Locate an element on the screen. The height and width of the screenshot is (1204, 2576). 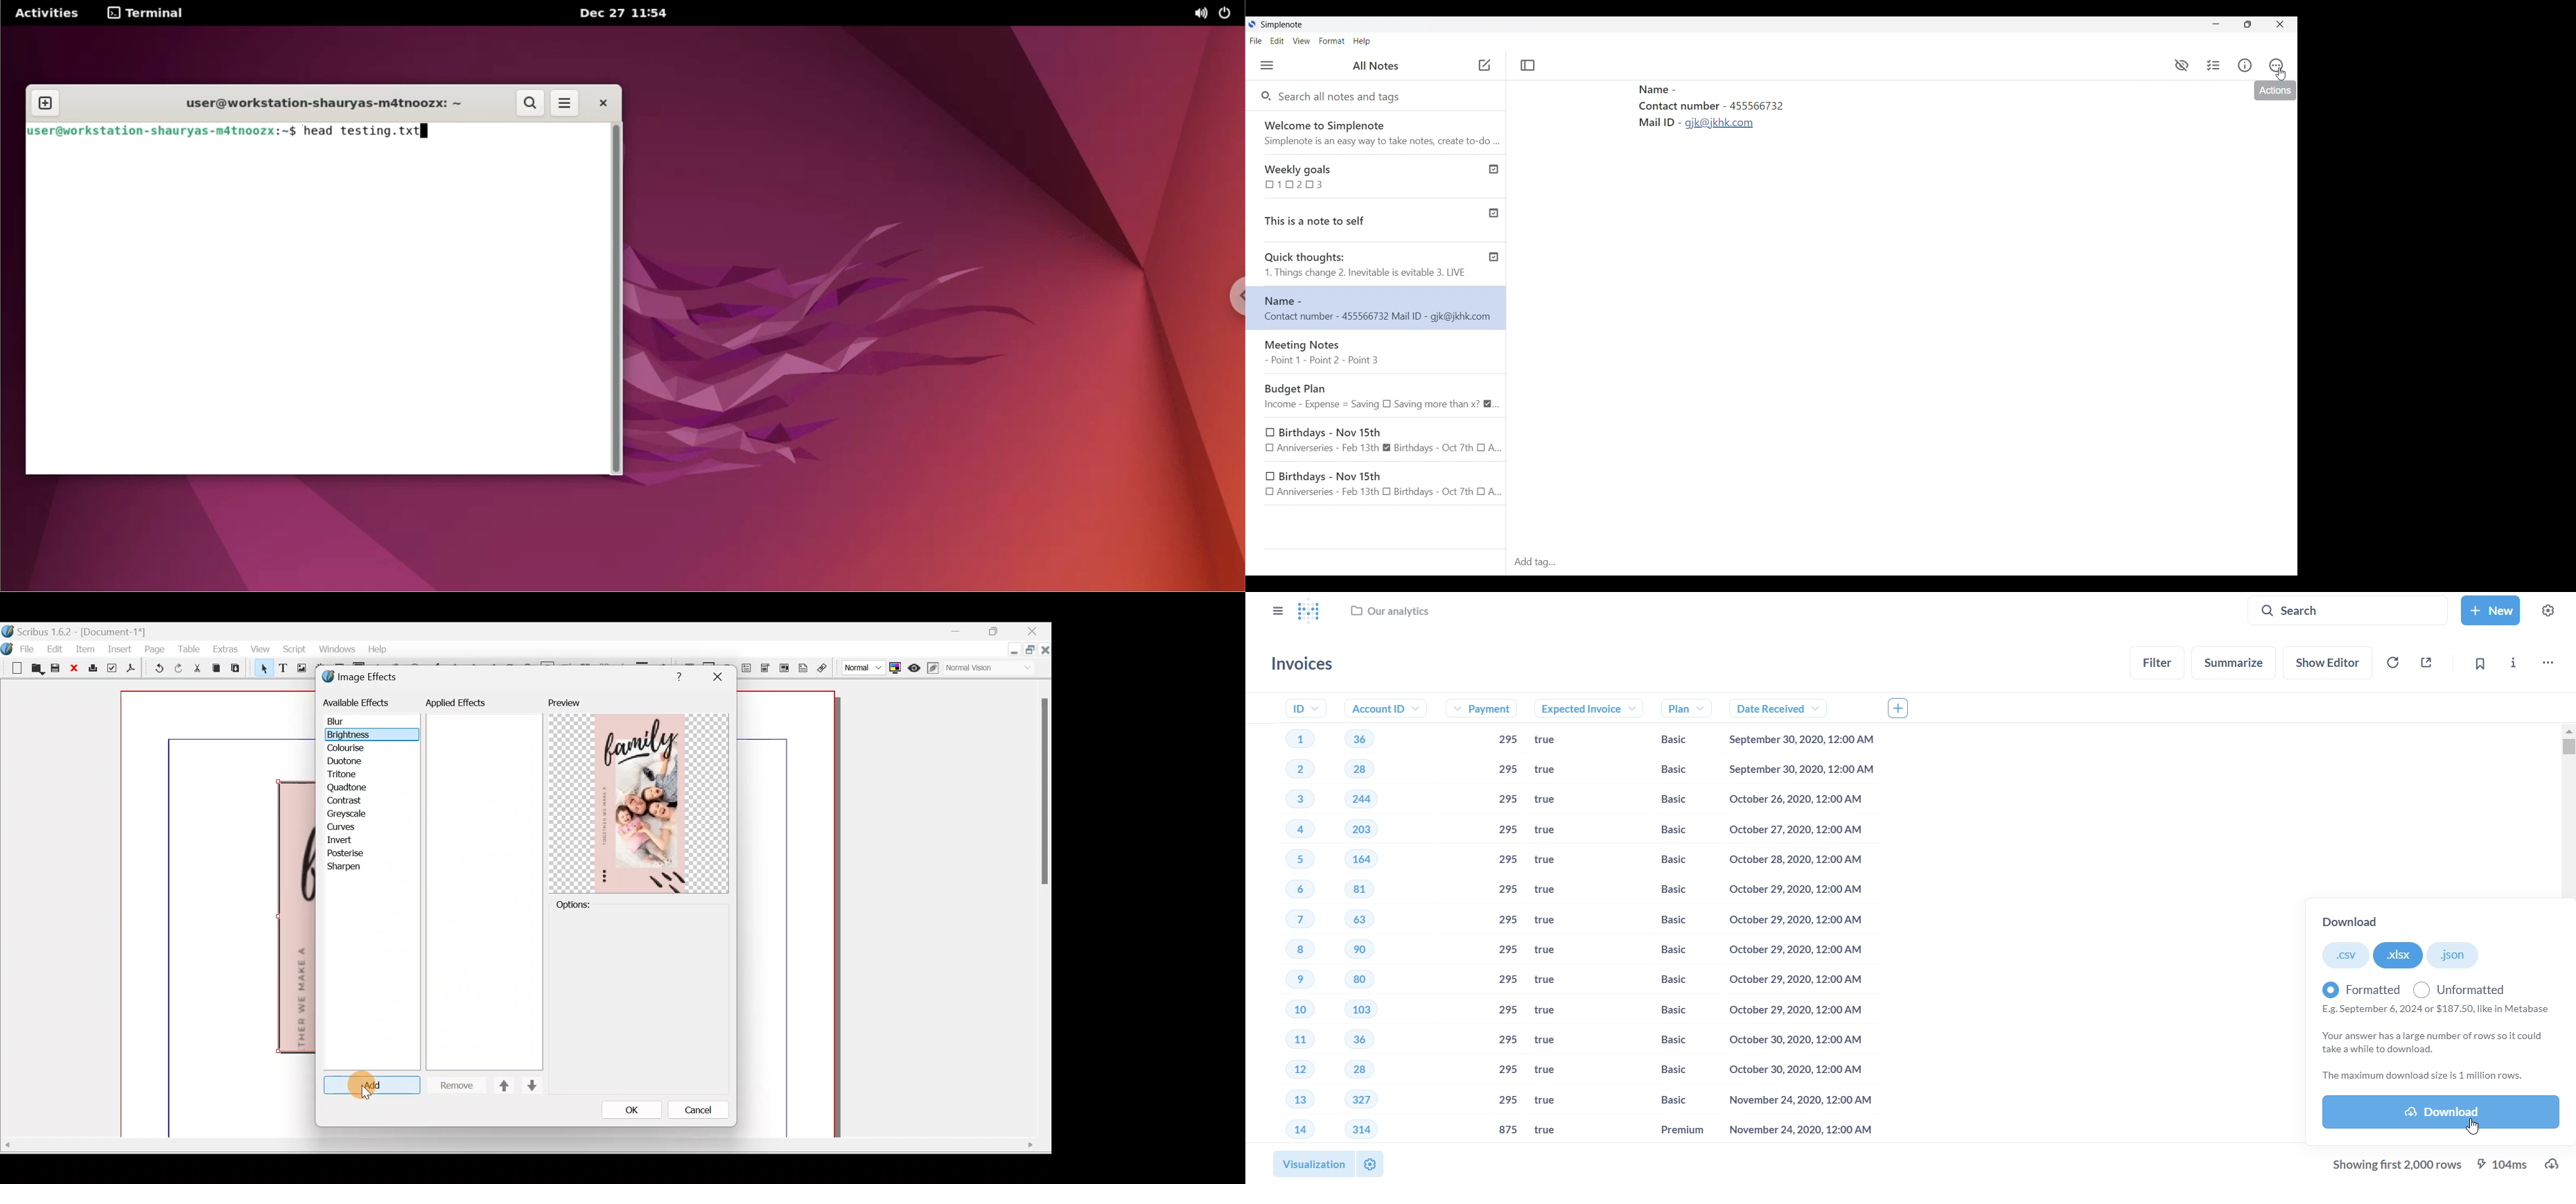
our analytics is located at coordinates (1391, 614).